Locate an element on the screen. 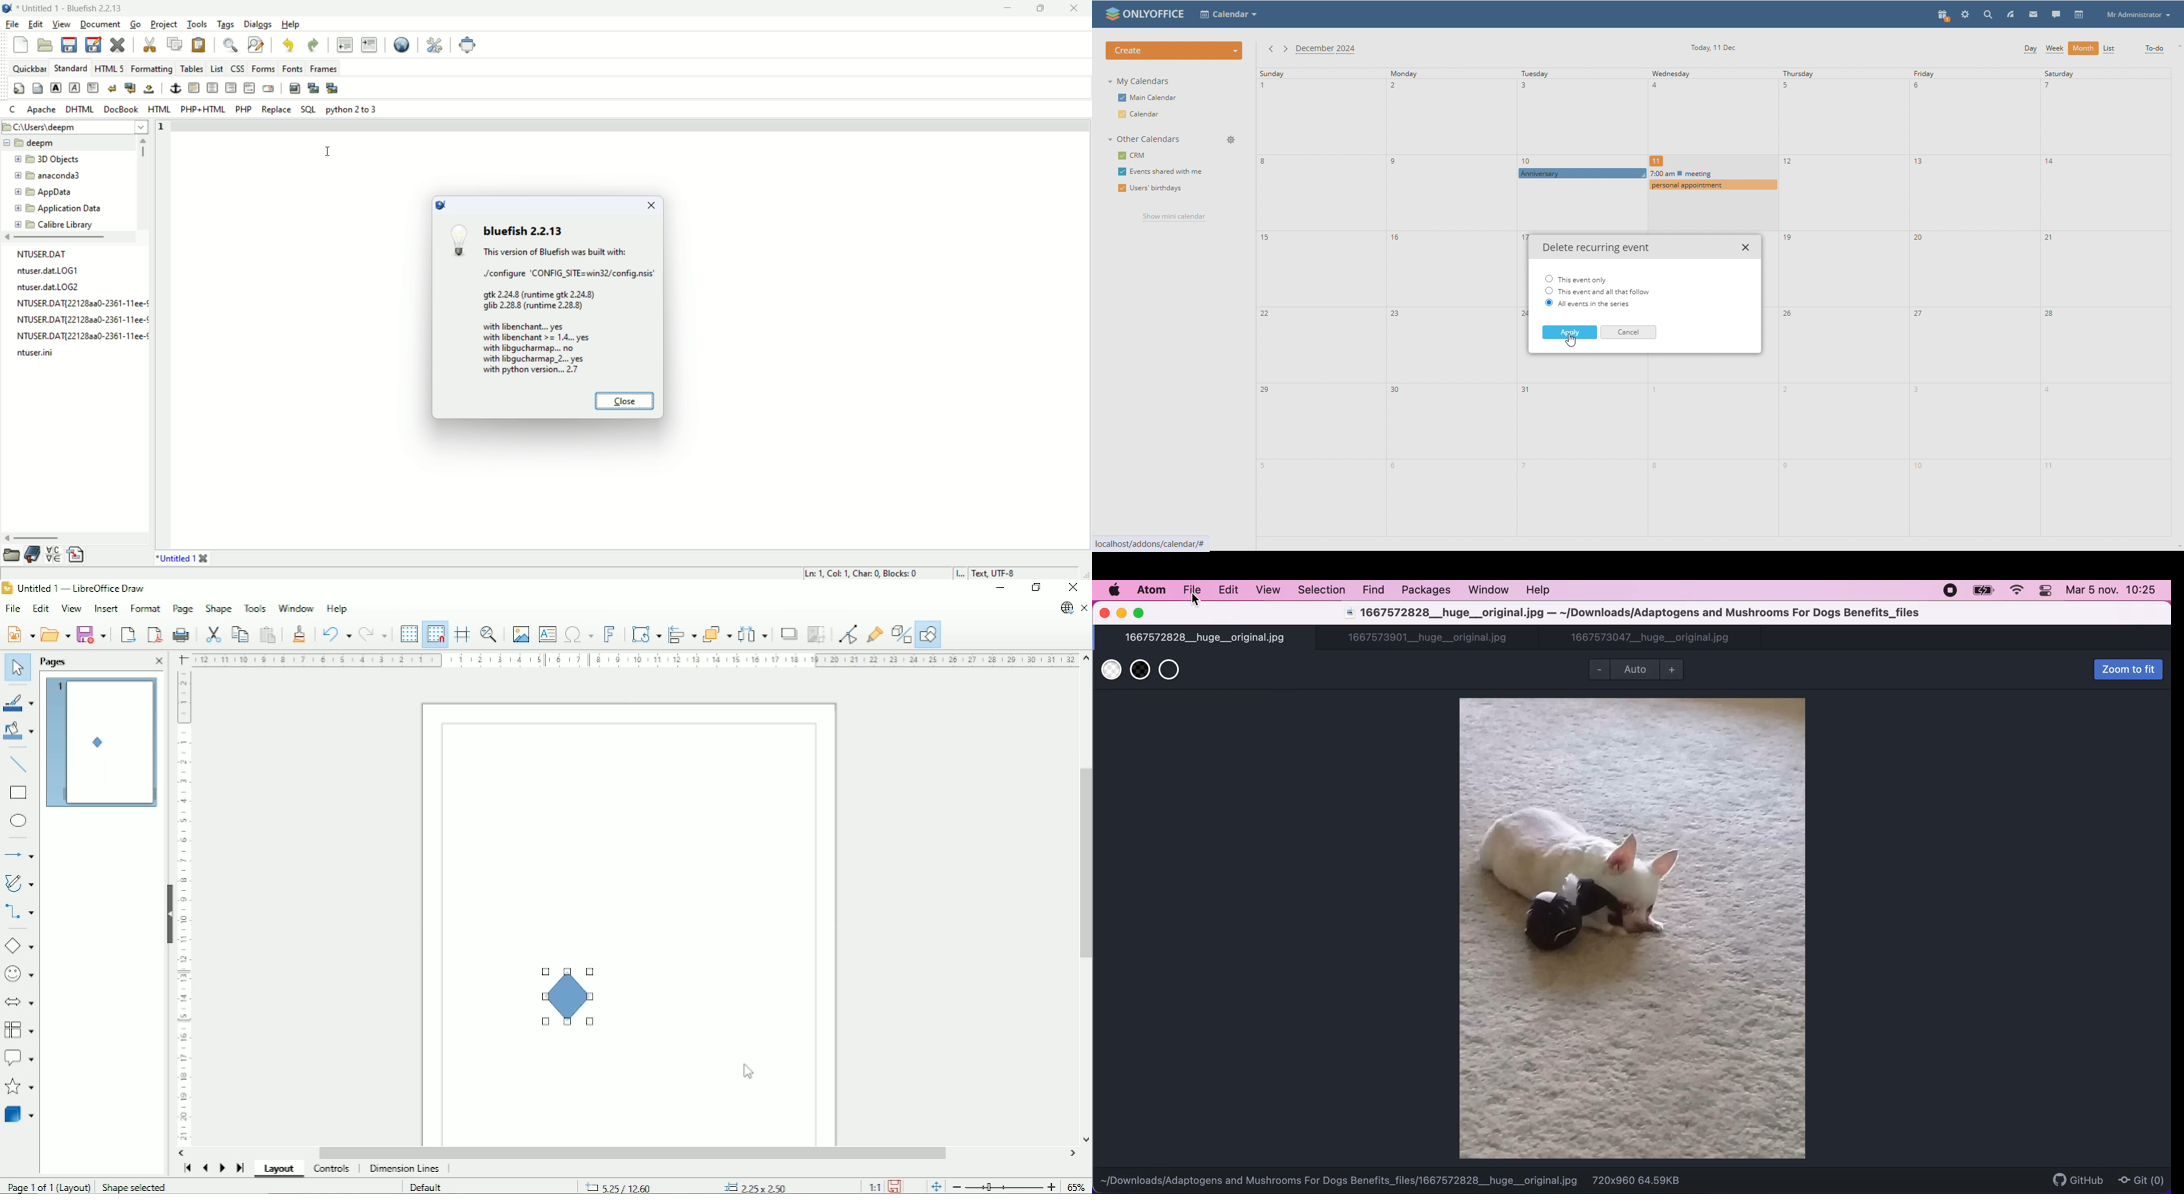 This screenshot has height=1204, width=2184. standard is located at coordinates (71, 68).